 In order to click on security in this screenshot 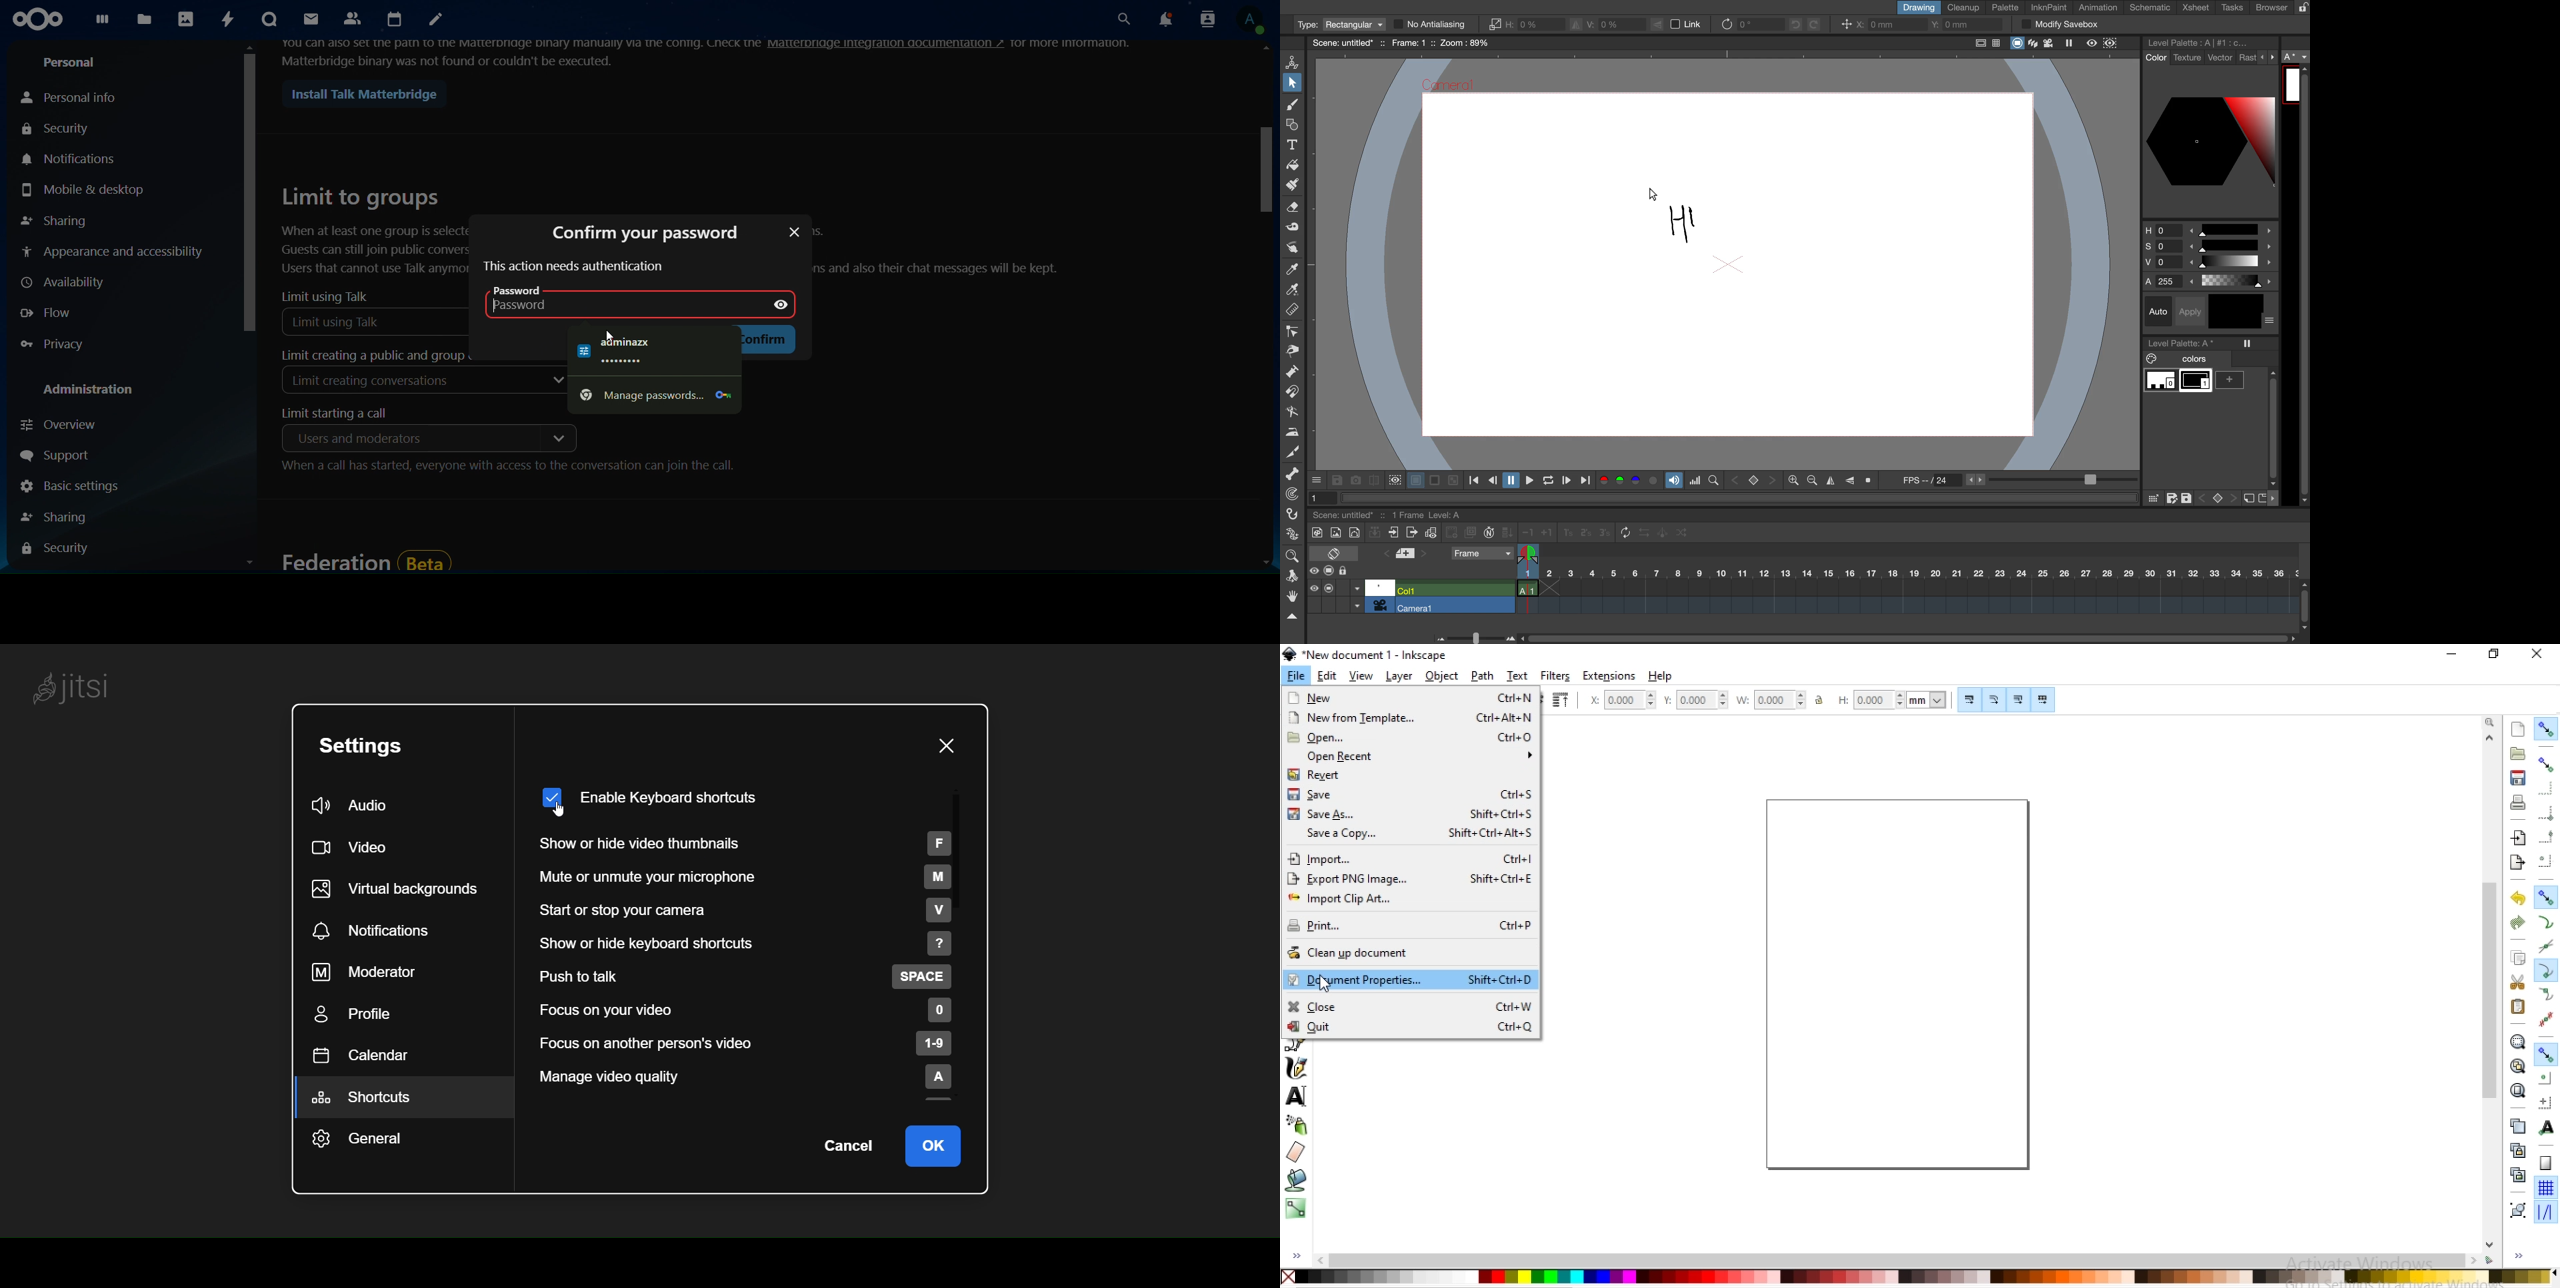, I will do `click(58, 549)`.